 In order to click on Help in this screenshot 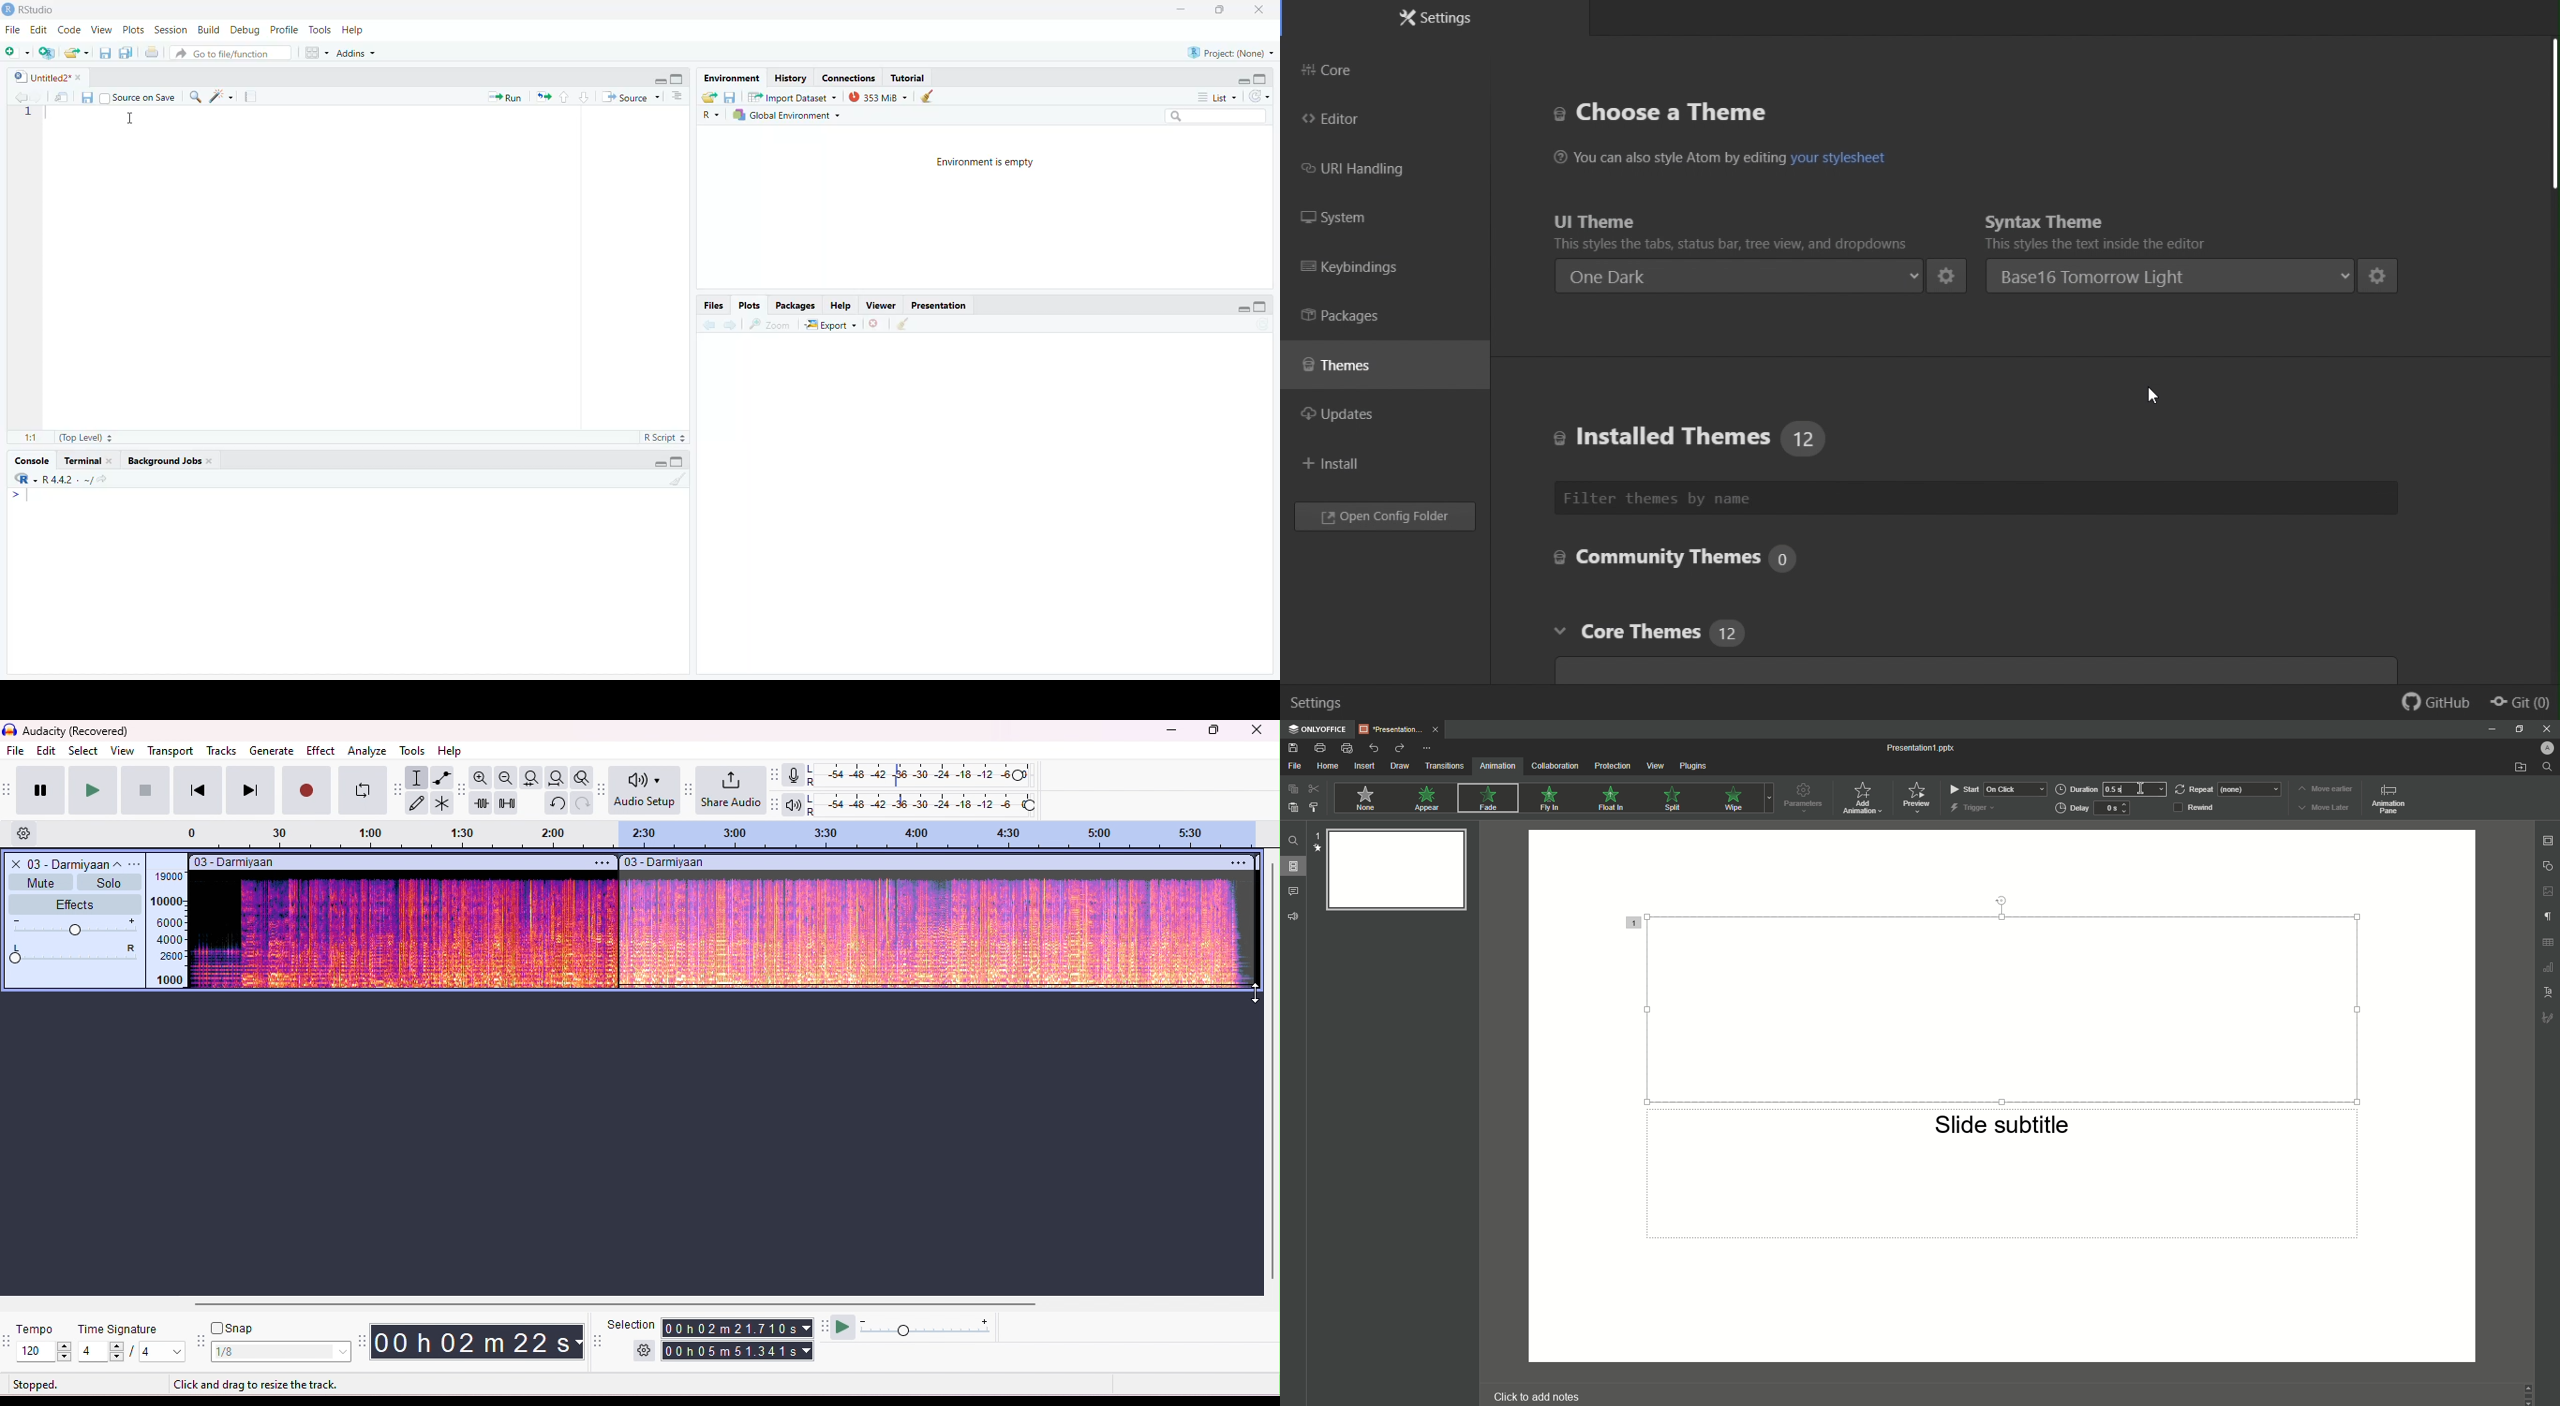, I will do `click(354, 31)`.